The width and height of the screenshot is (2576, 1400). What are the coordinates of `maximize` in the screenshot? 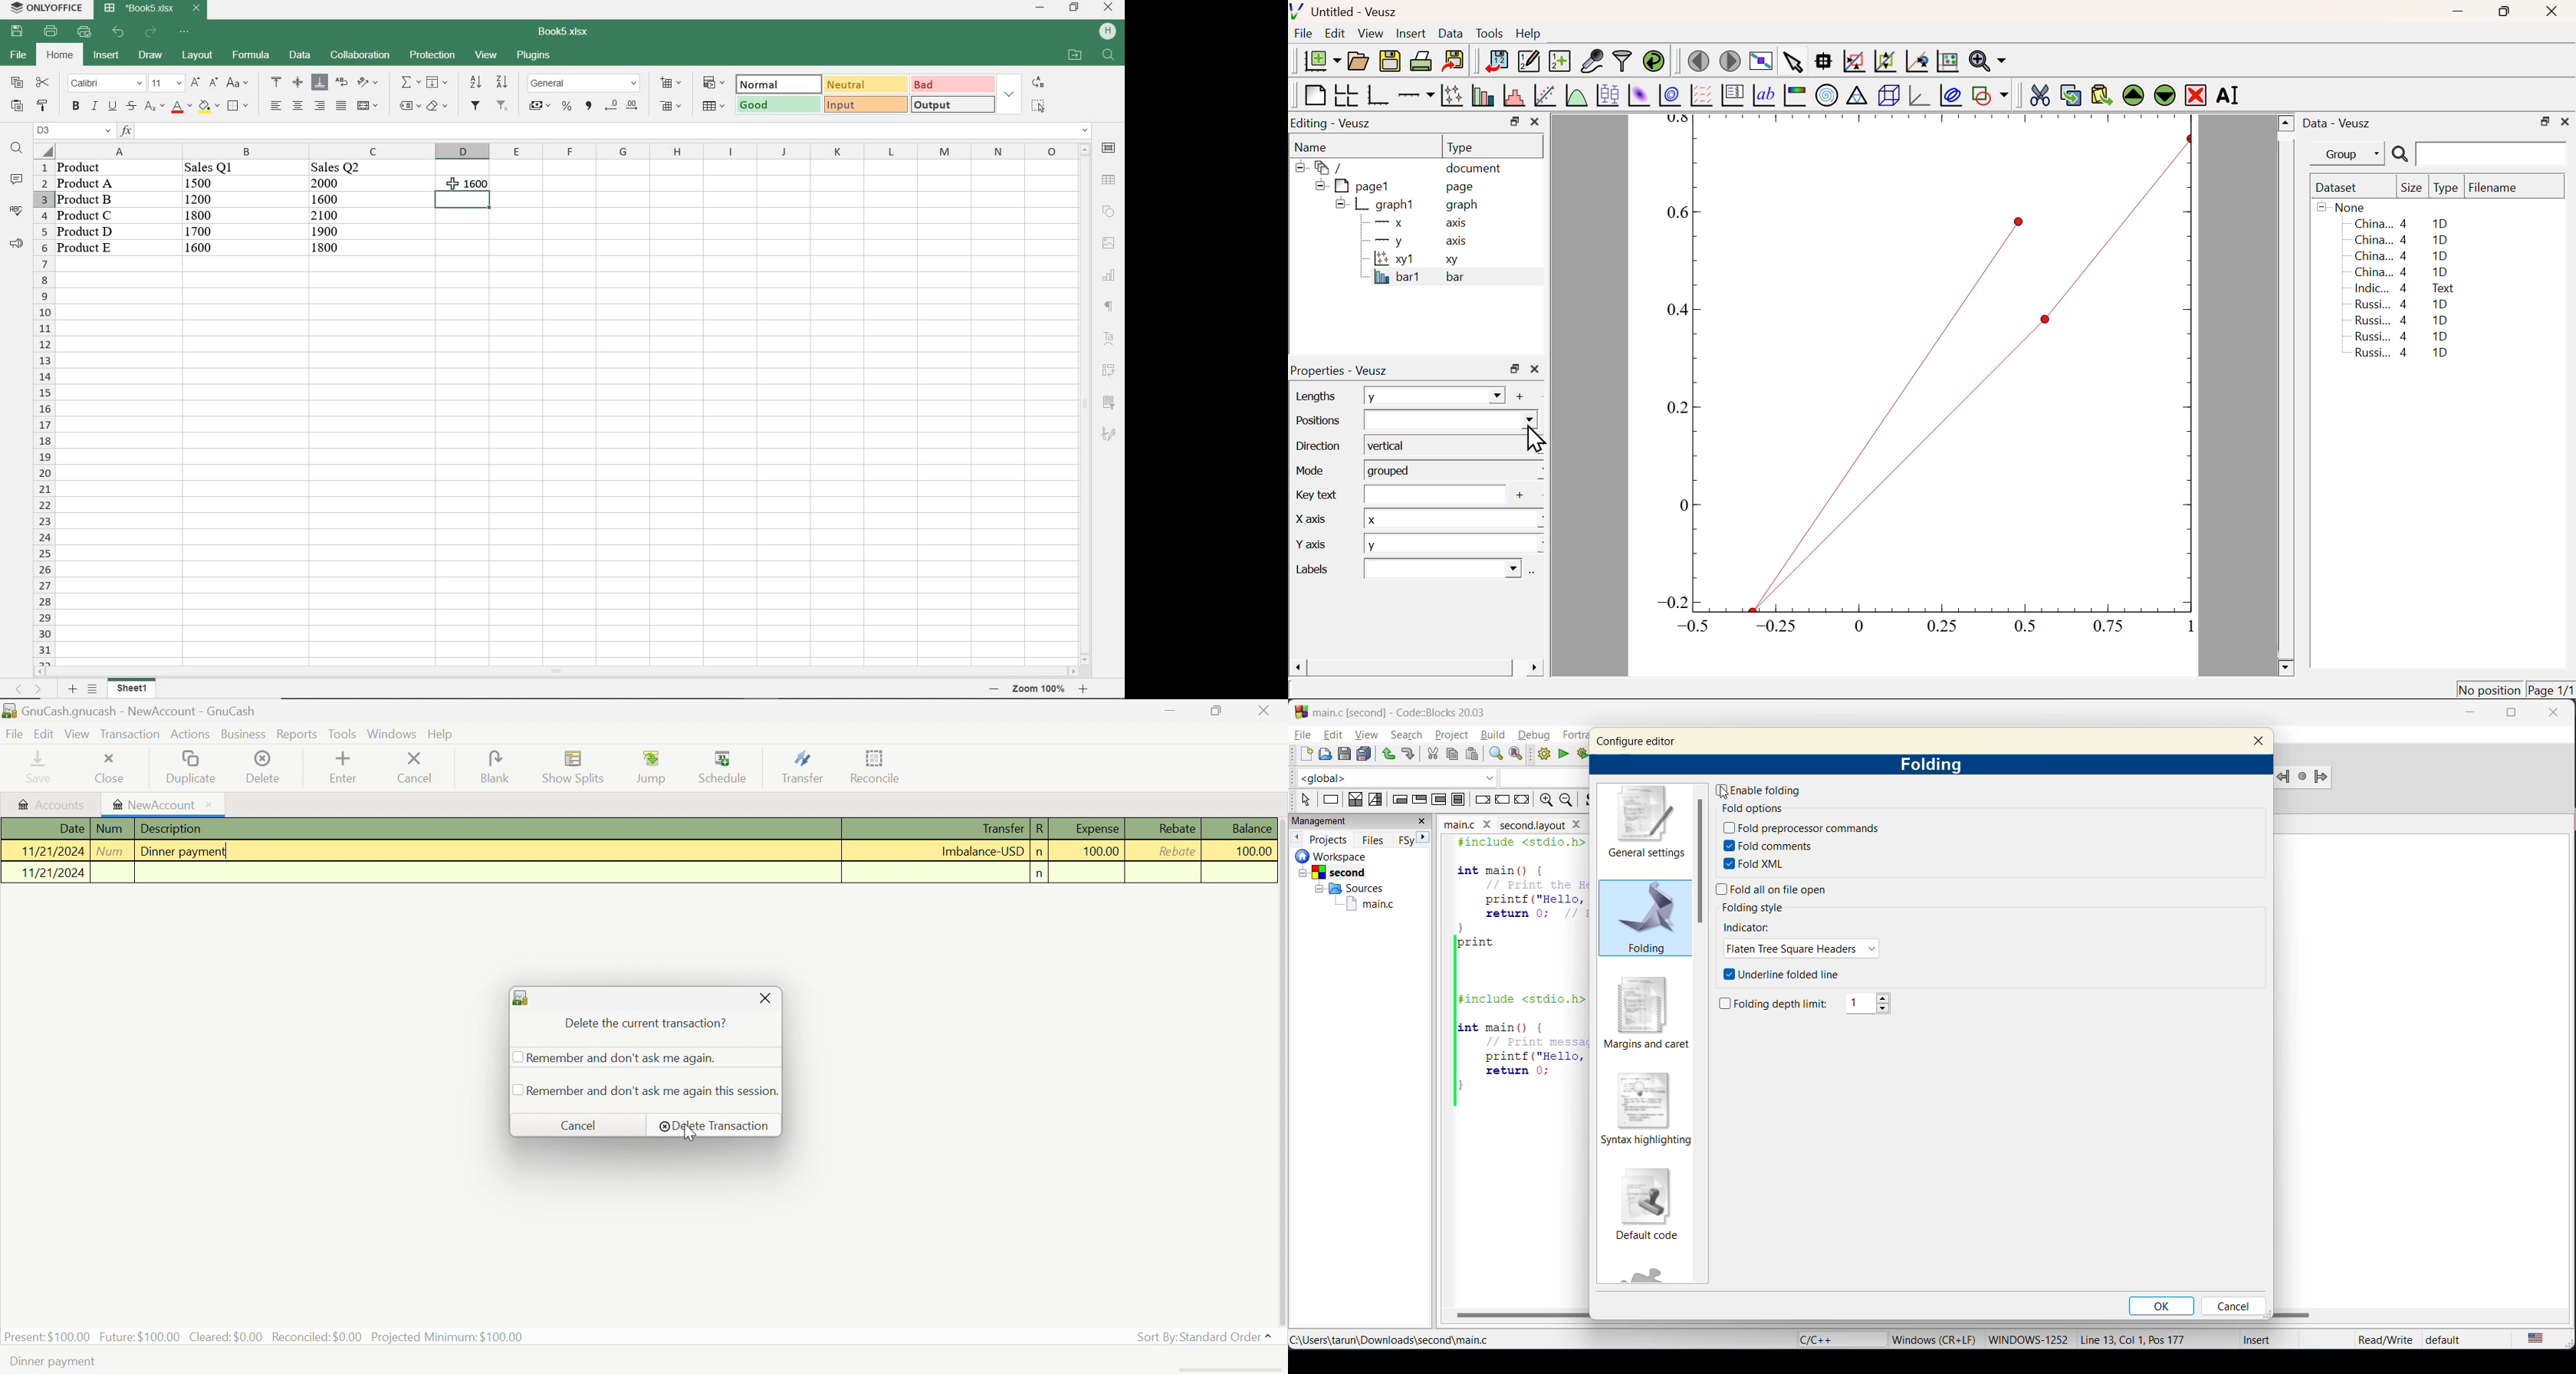 It's located at (2510, 715).